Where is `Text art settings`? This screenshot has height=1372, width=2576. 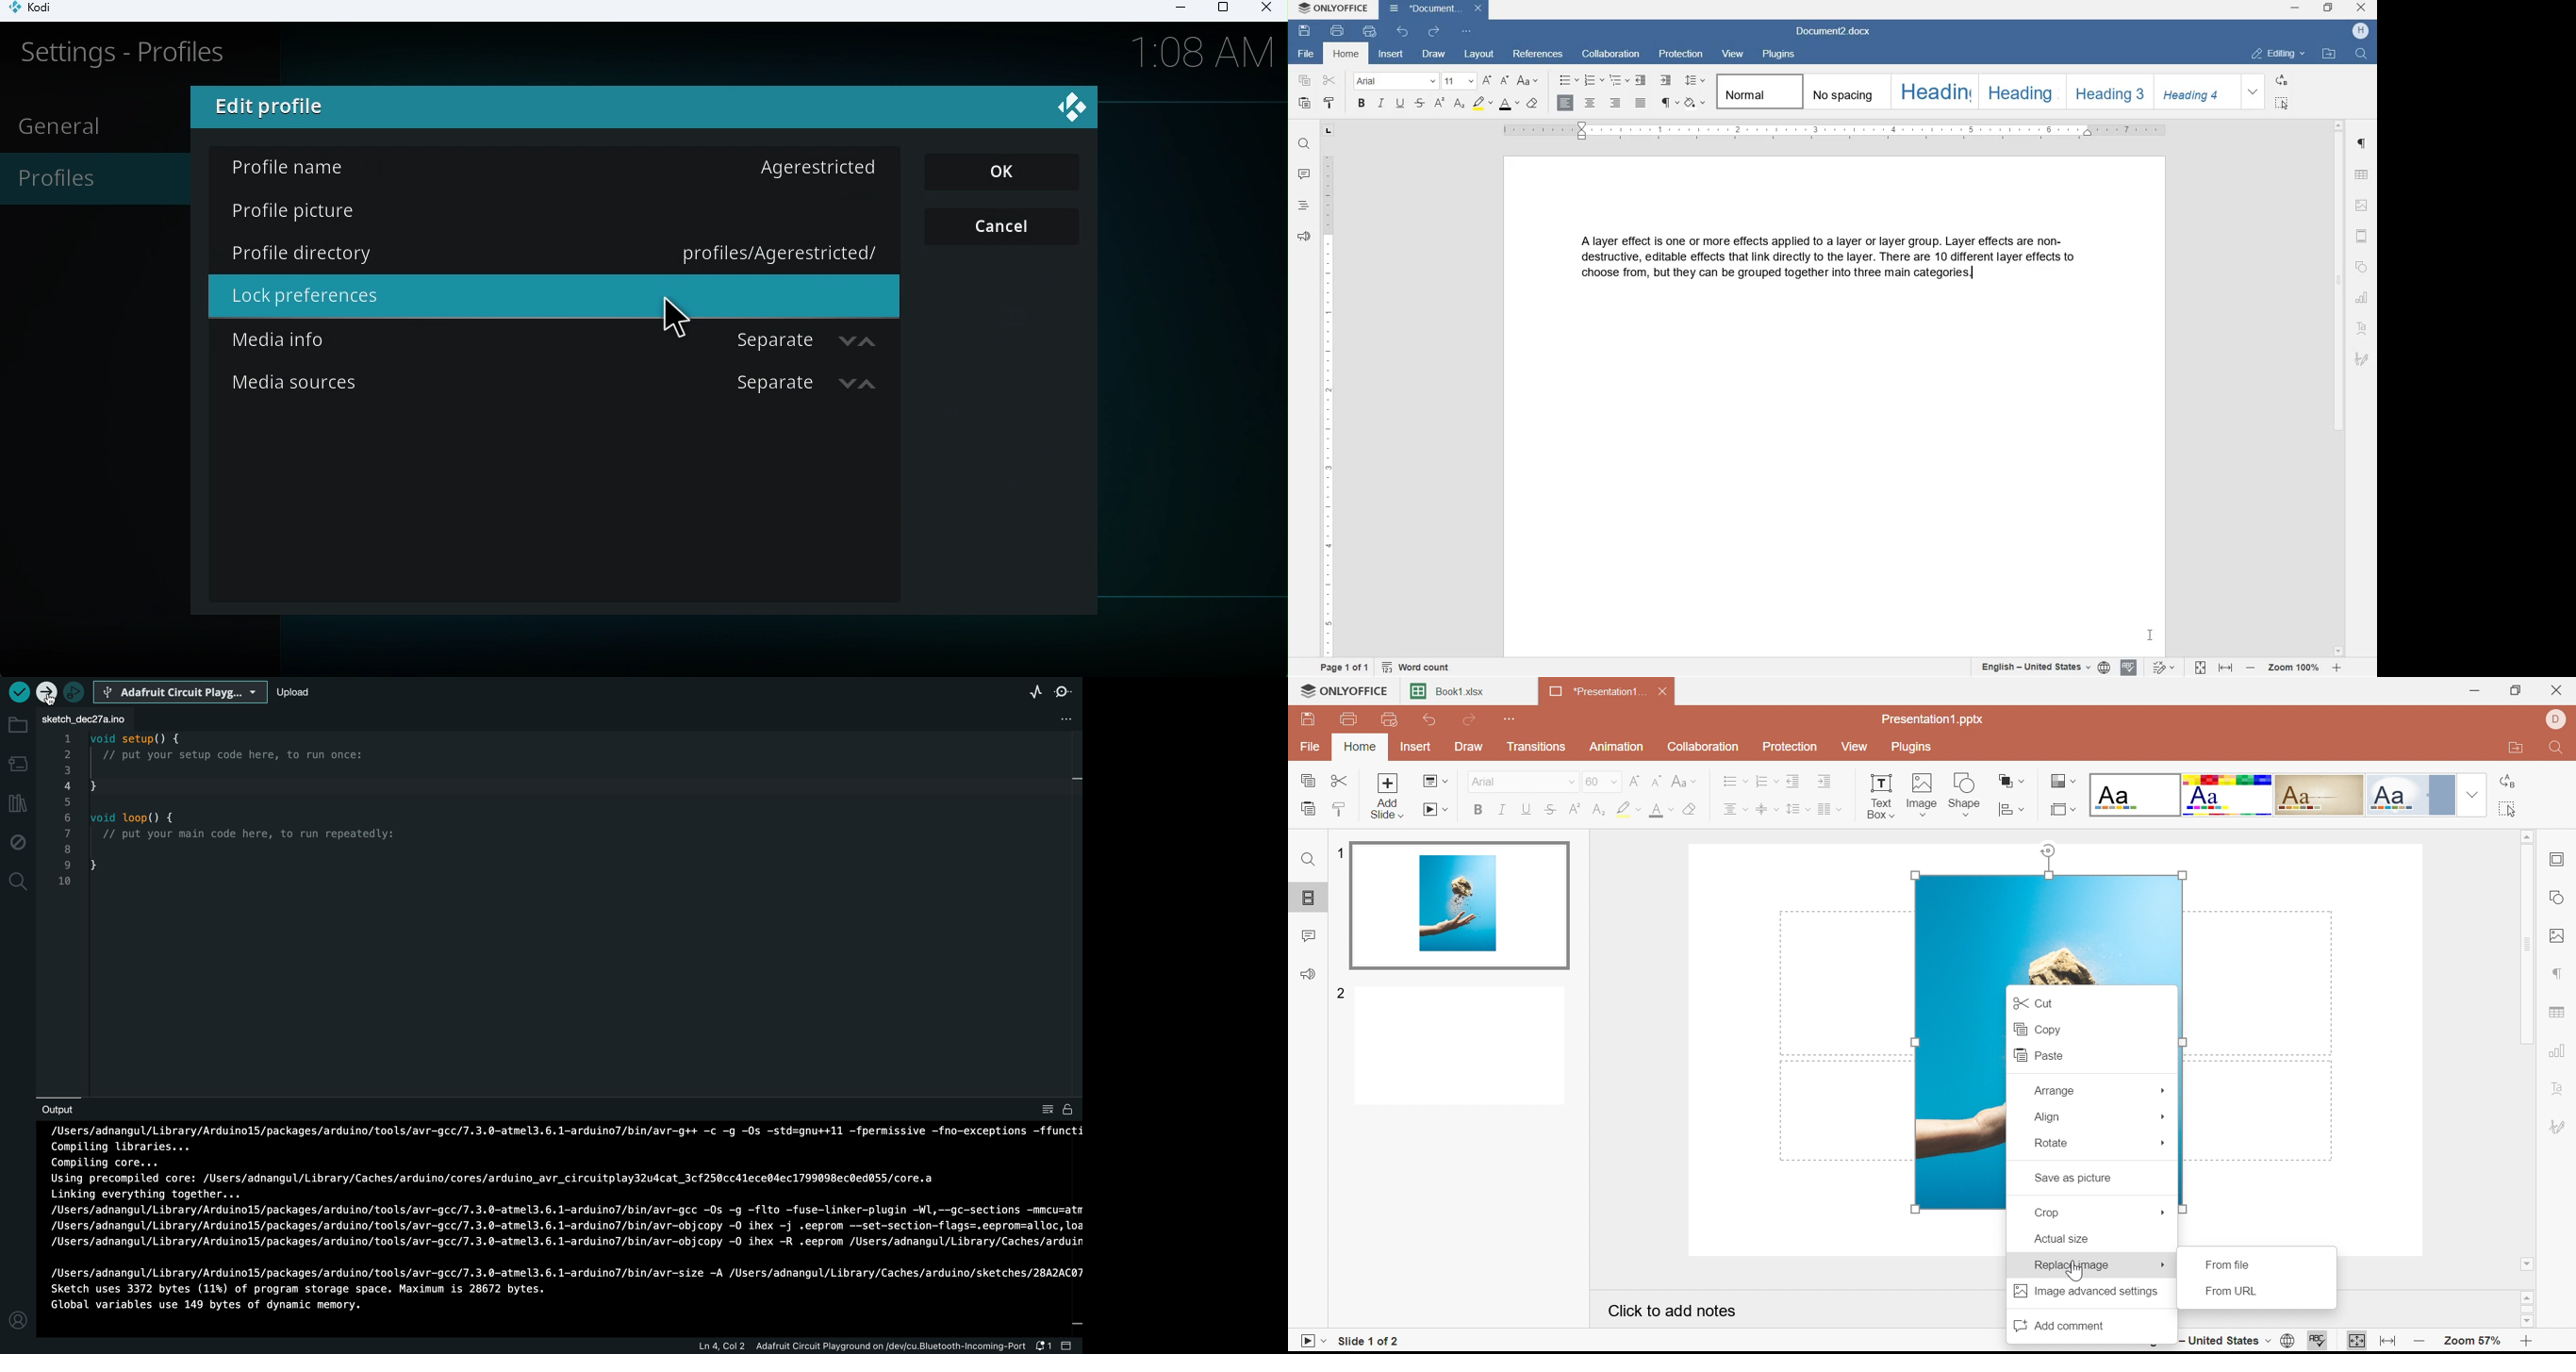
Text art settings is located at coordinates (2560, 1089).